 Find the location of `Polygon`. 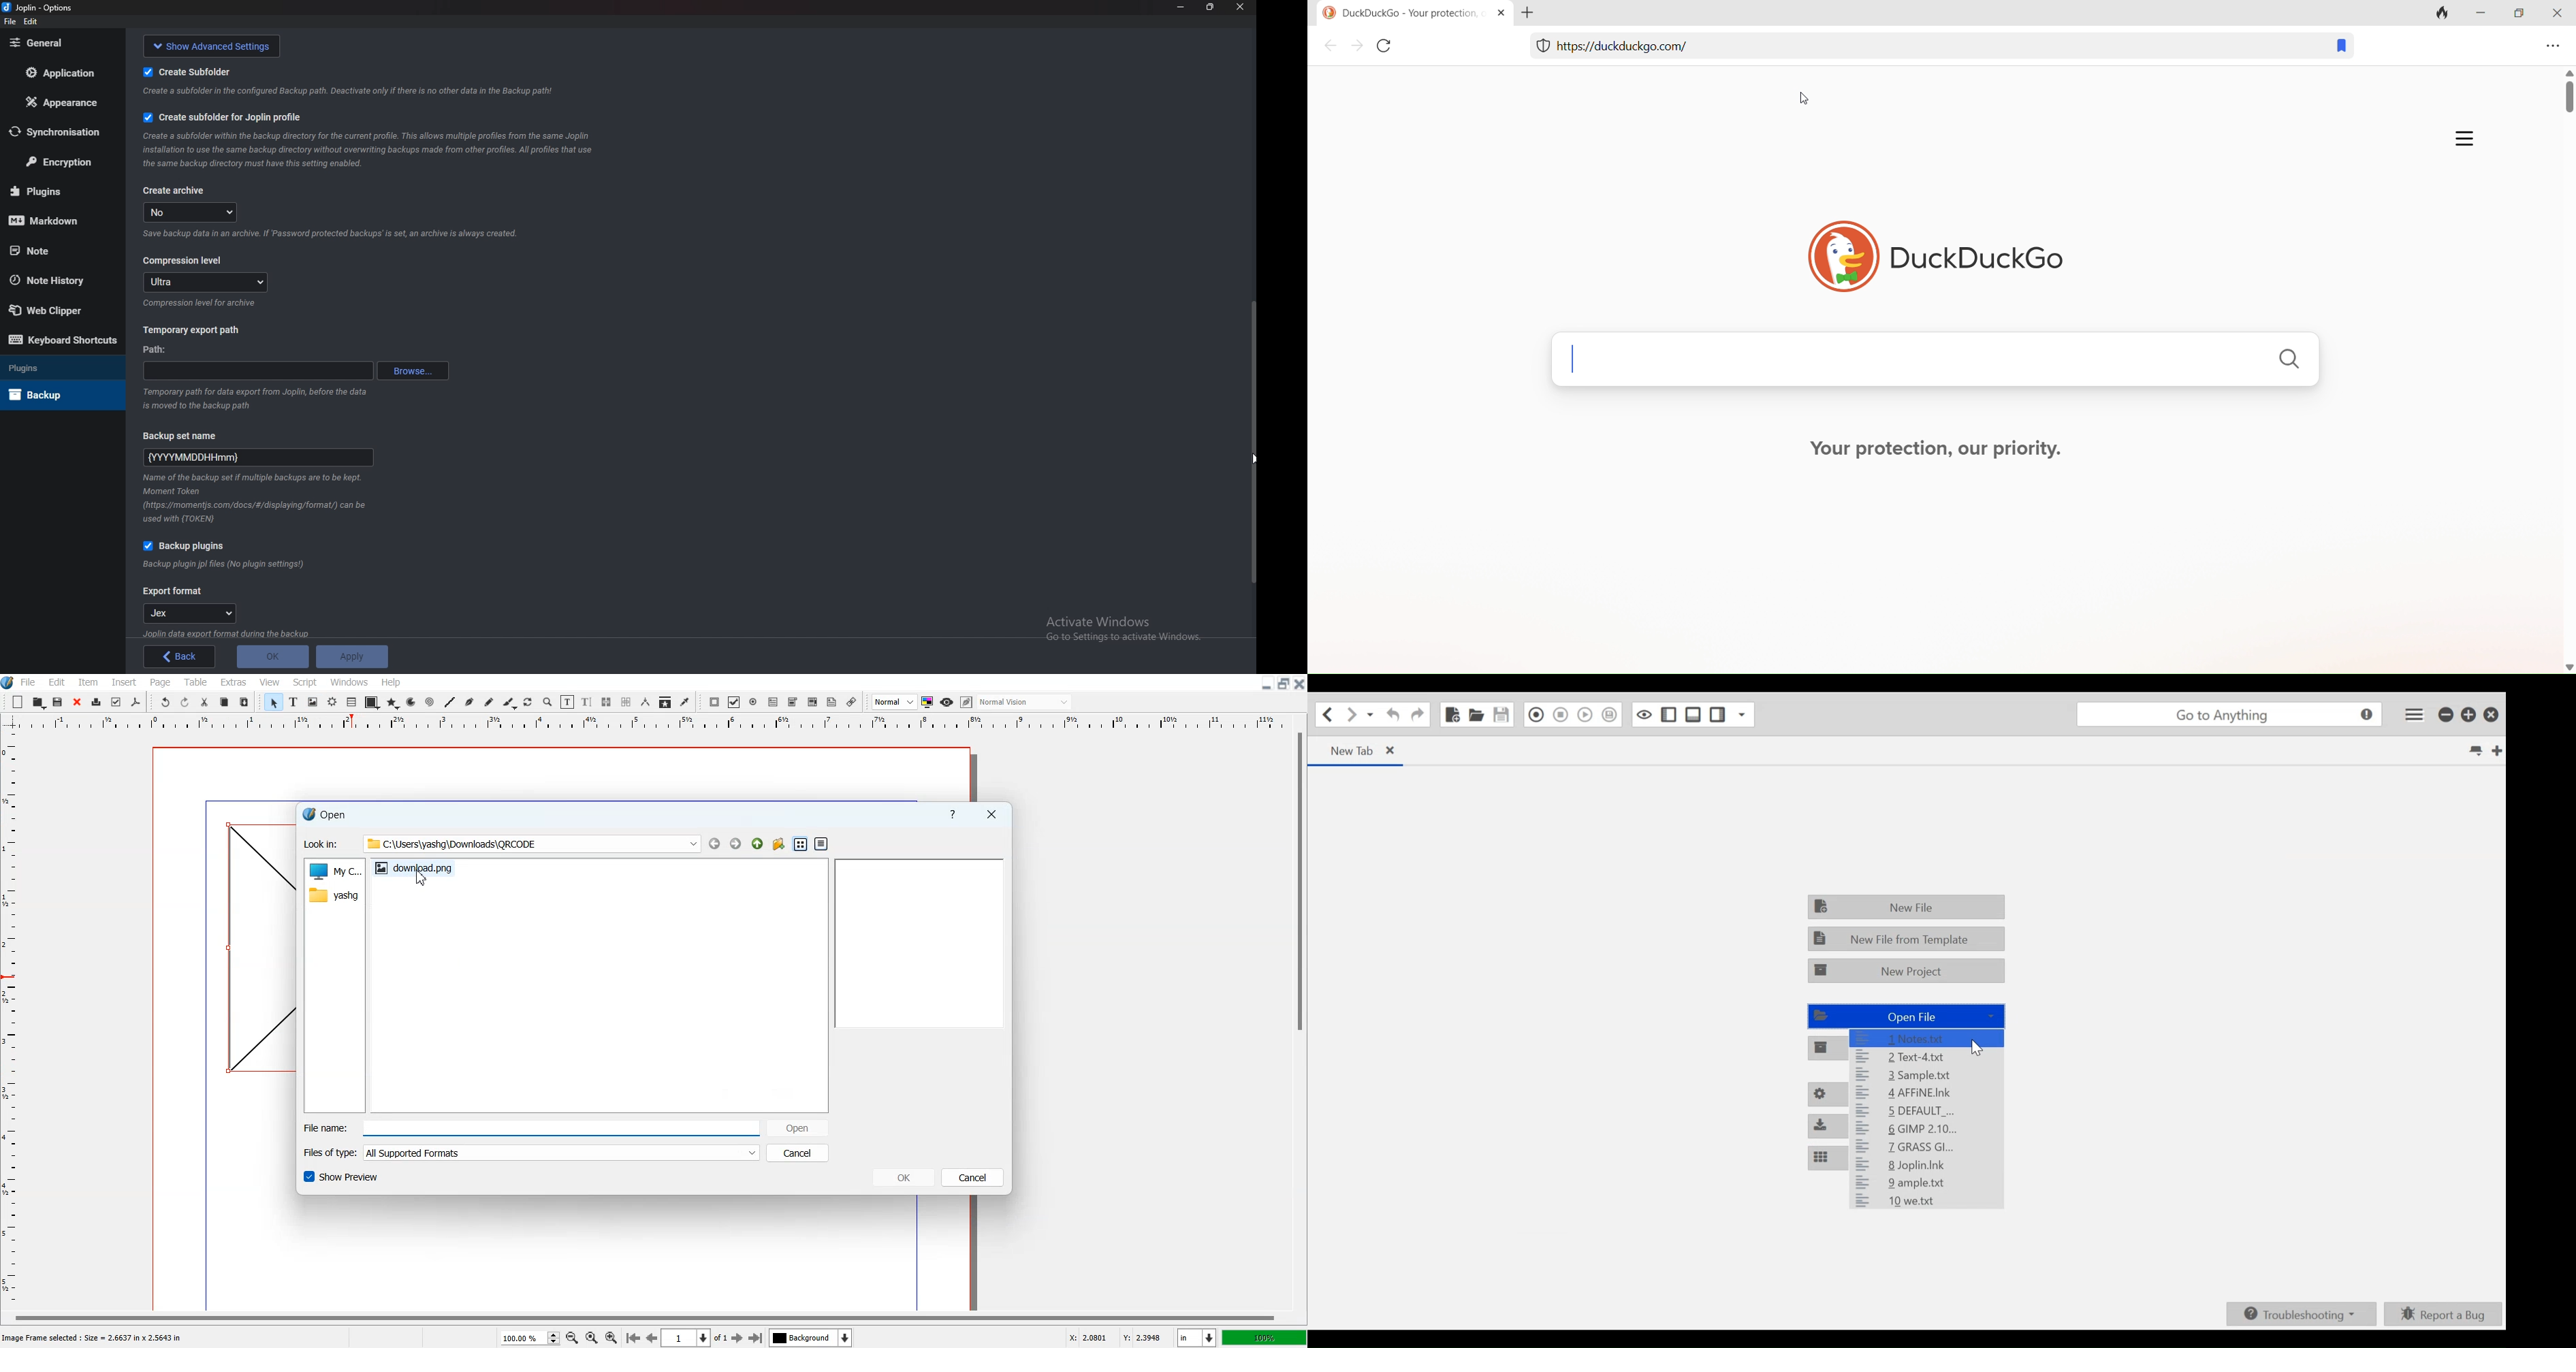

Polygon is located at coordinates (393, 704).